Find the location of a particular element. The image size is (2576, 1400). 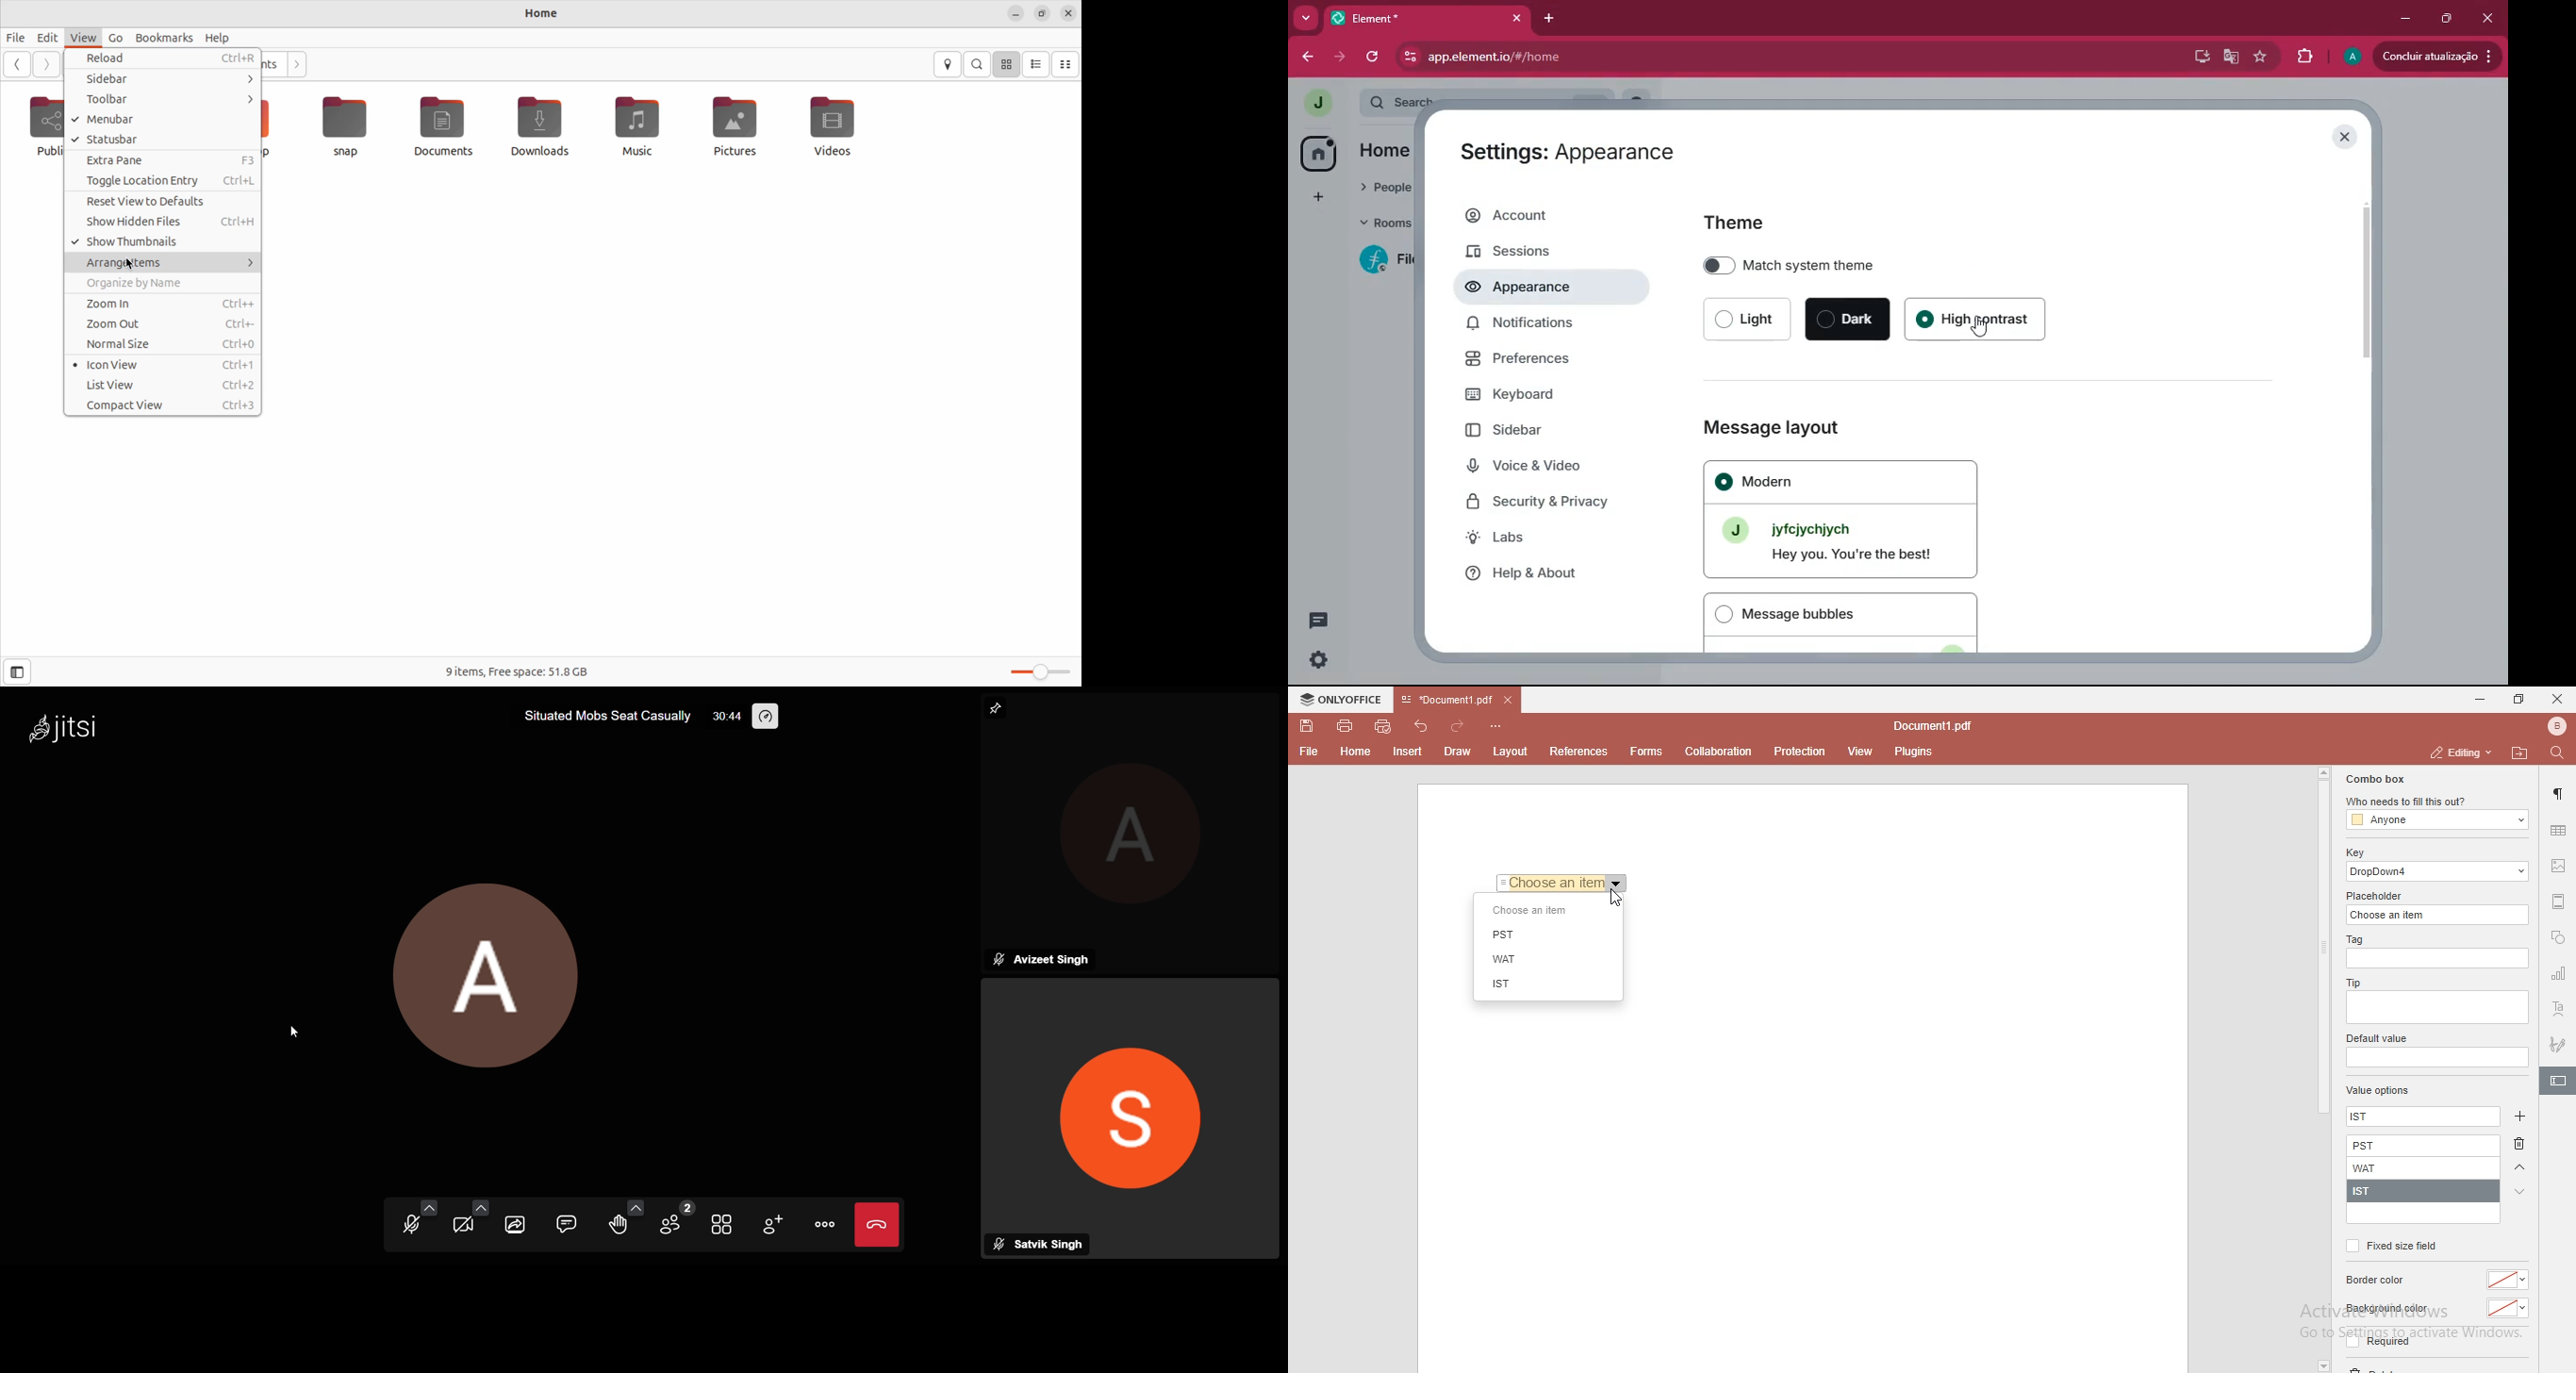

empty box is located at coordinates (2436, 1009).